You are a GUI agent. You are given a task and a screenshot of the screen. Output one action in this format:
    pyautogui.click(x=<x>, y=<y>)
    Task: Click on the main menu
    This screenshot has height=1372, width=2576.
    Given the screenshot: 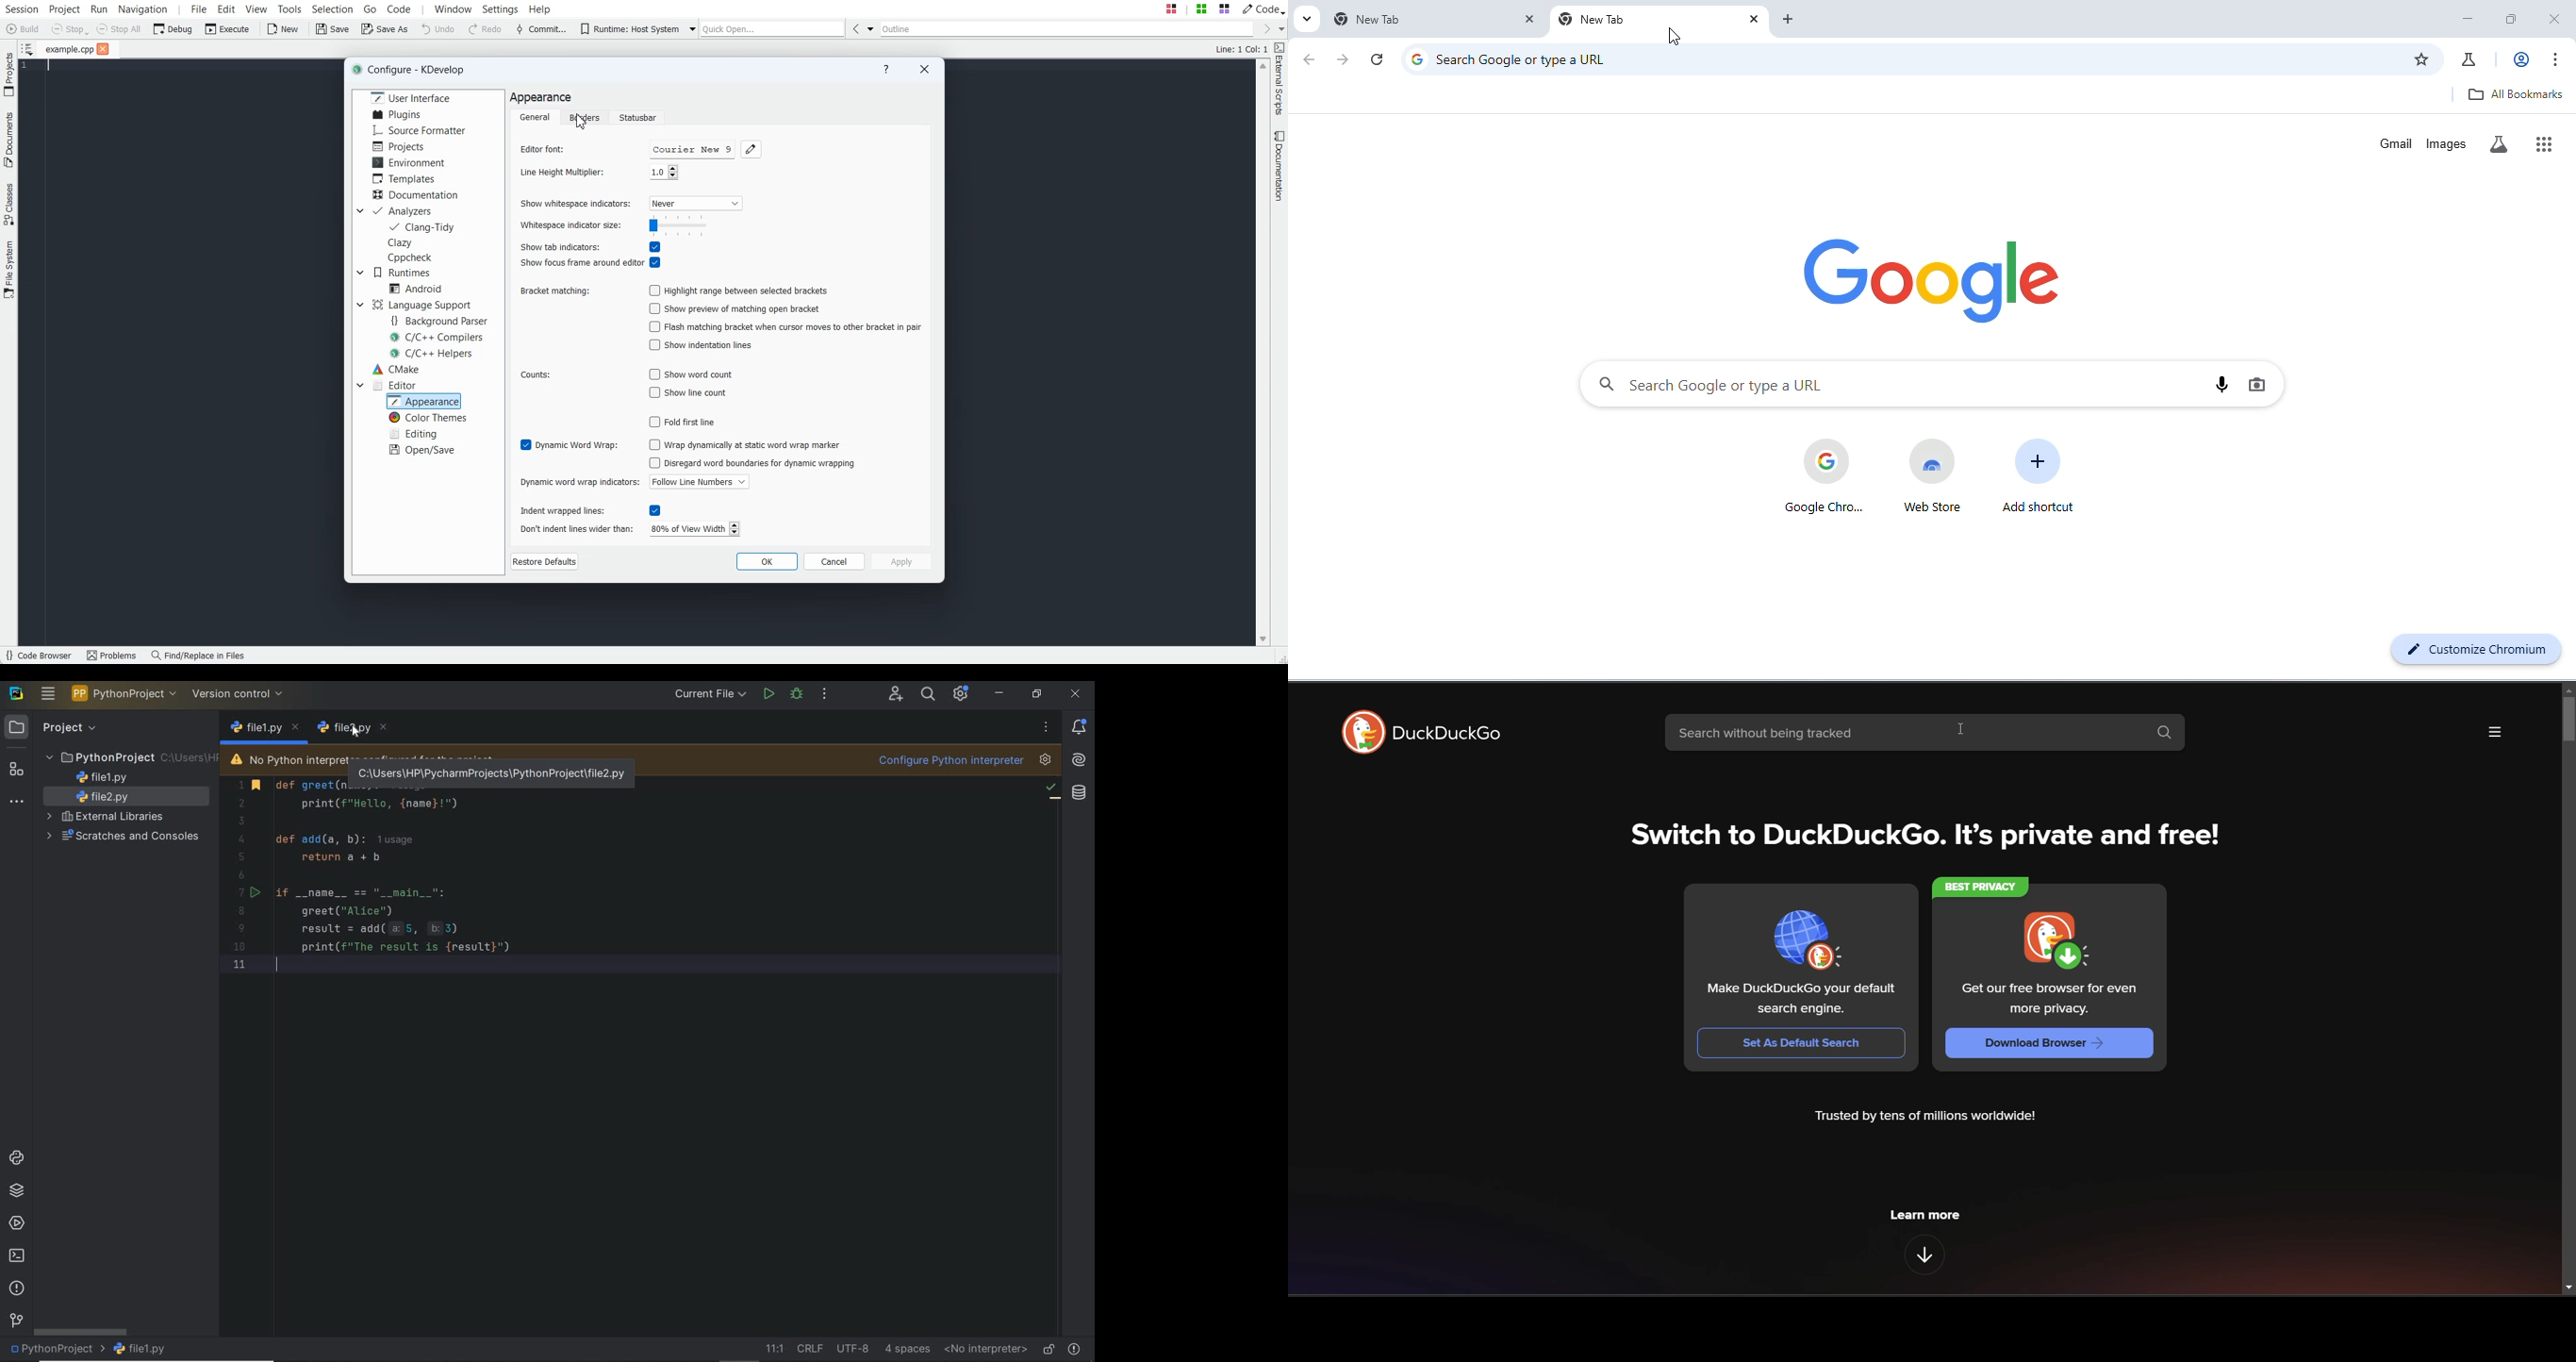 What is the action you would take?
    pyautogui.click(x=48, y=695)
    